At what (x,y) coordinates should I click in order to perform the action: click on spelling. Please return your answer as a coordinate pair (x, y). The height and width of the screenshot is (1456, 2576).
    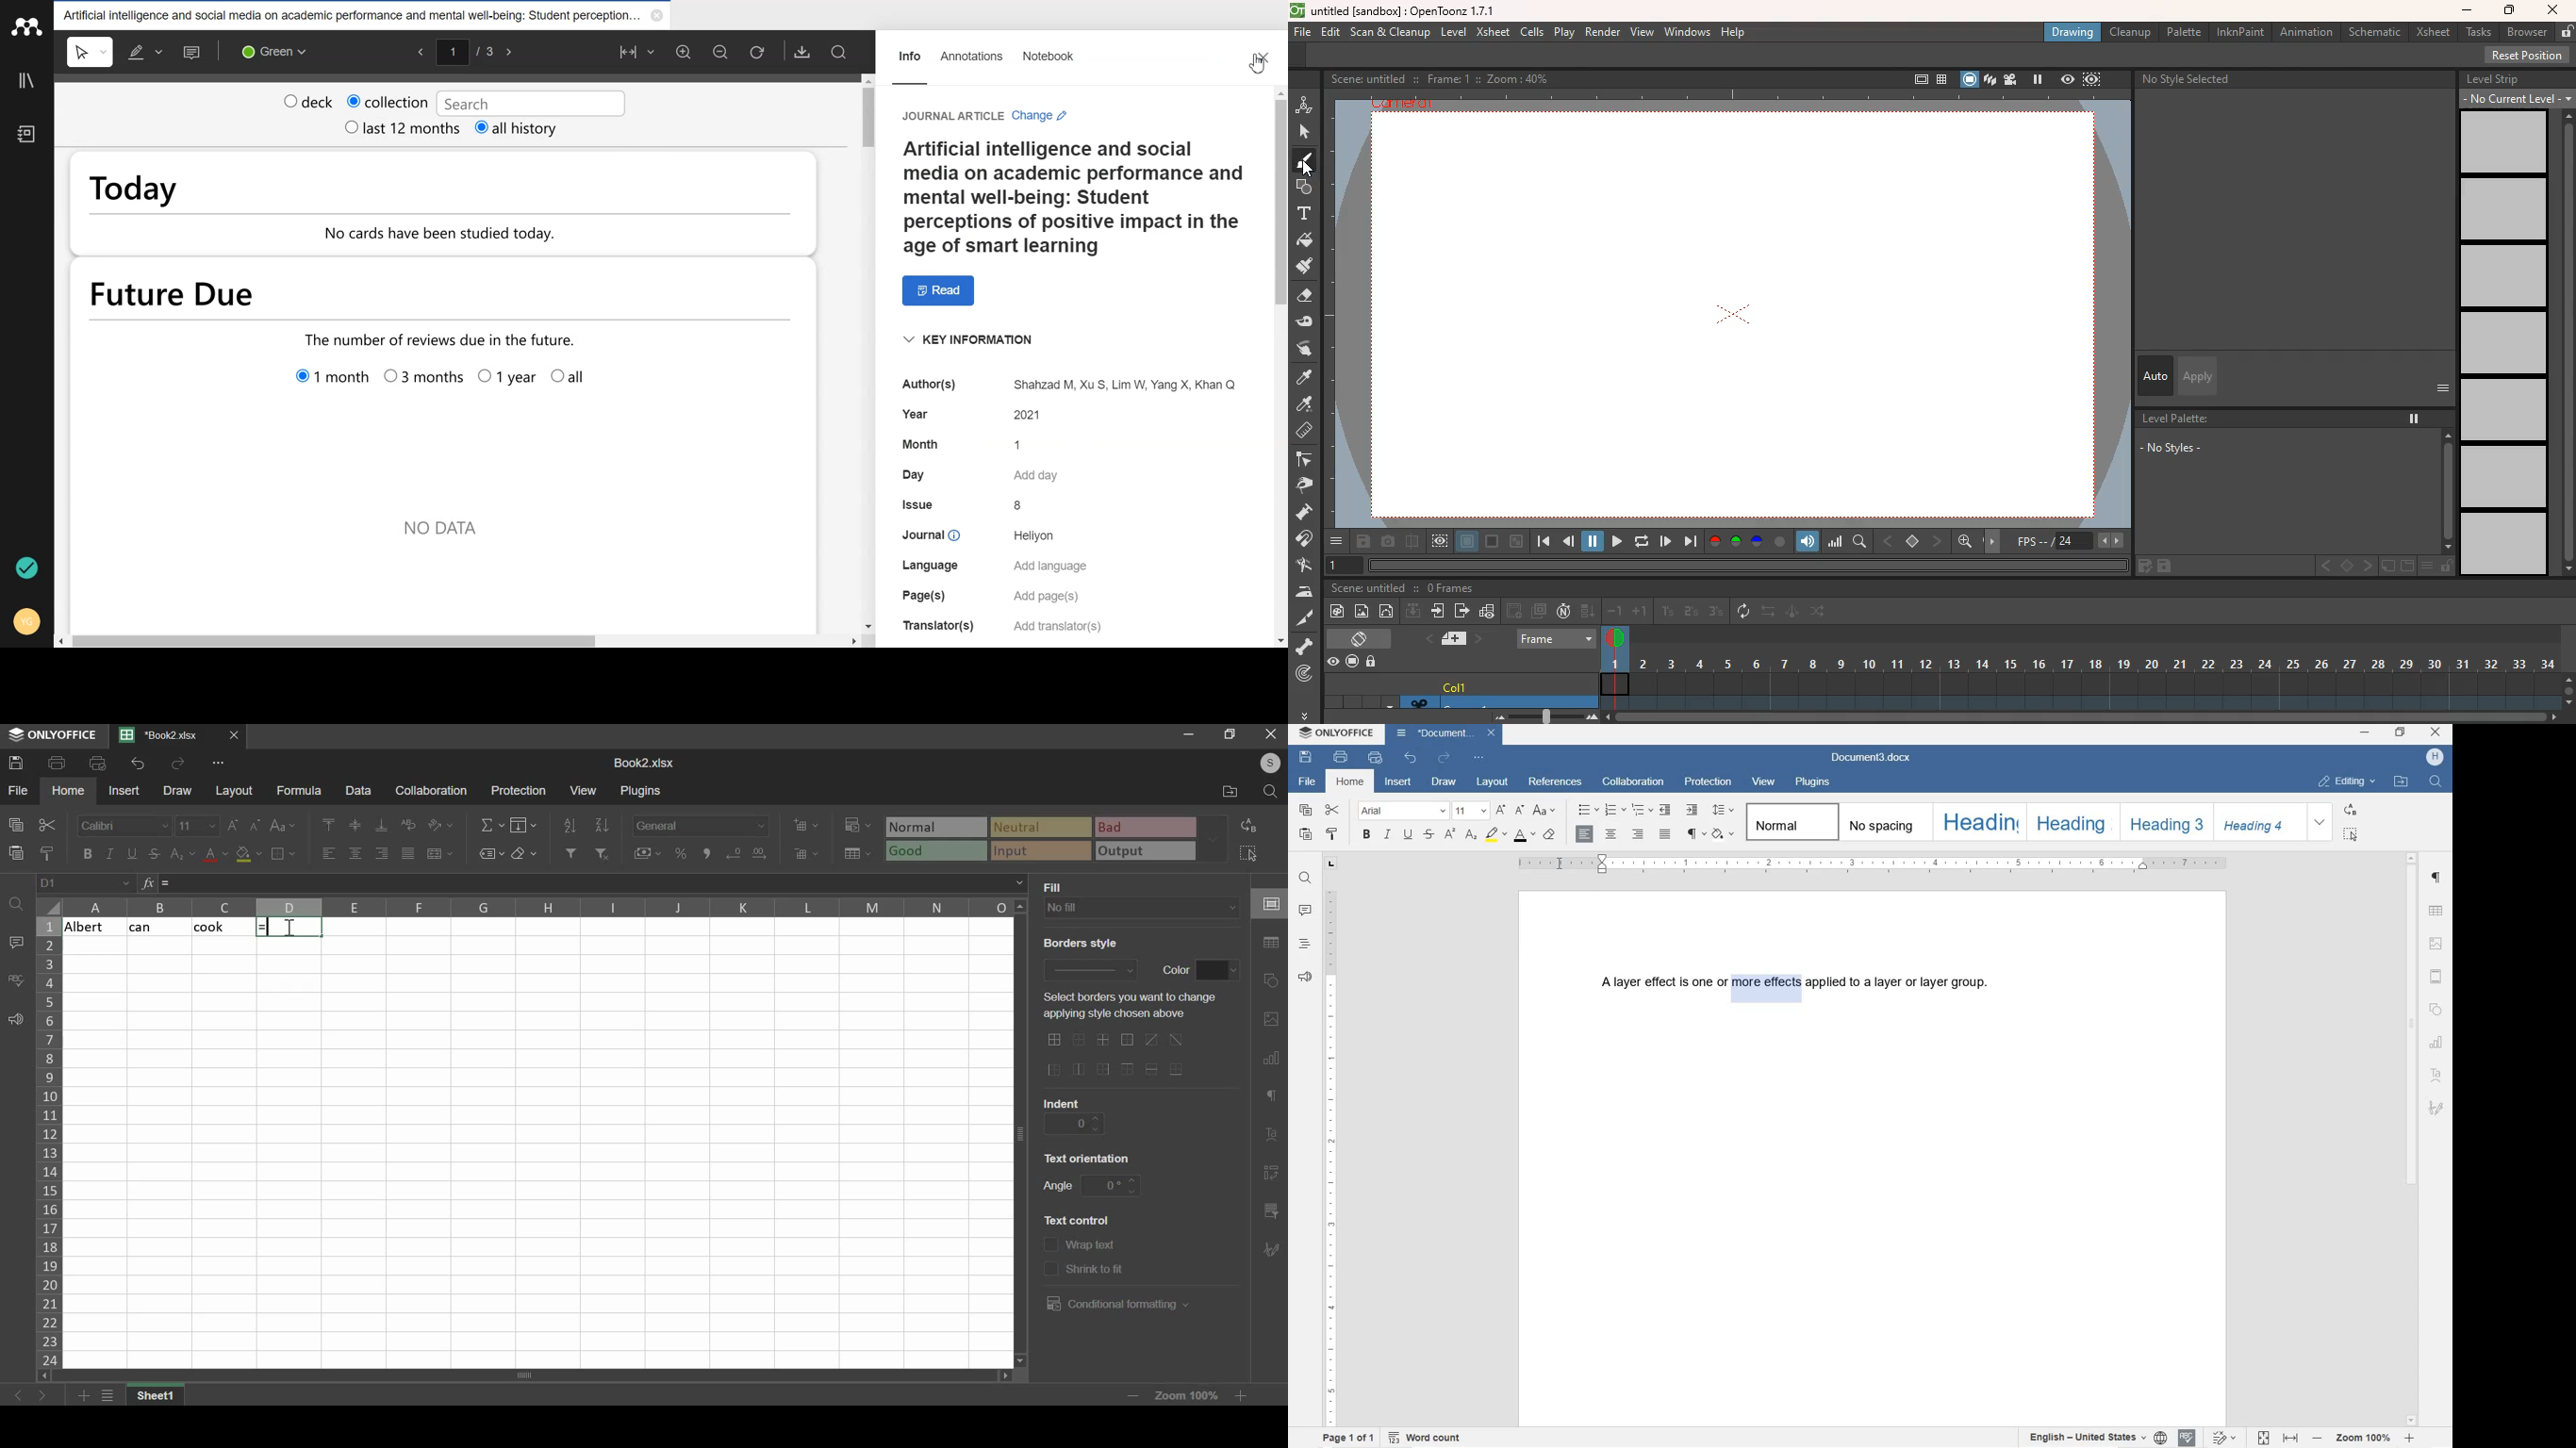
    Looking at the image, I should click on (16, 980).